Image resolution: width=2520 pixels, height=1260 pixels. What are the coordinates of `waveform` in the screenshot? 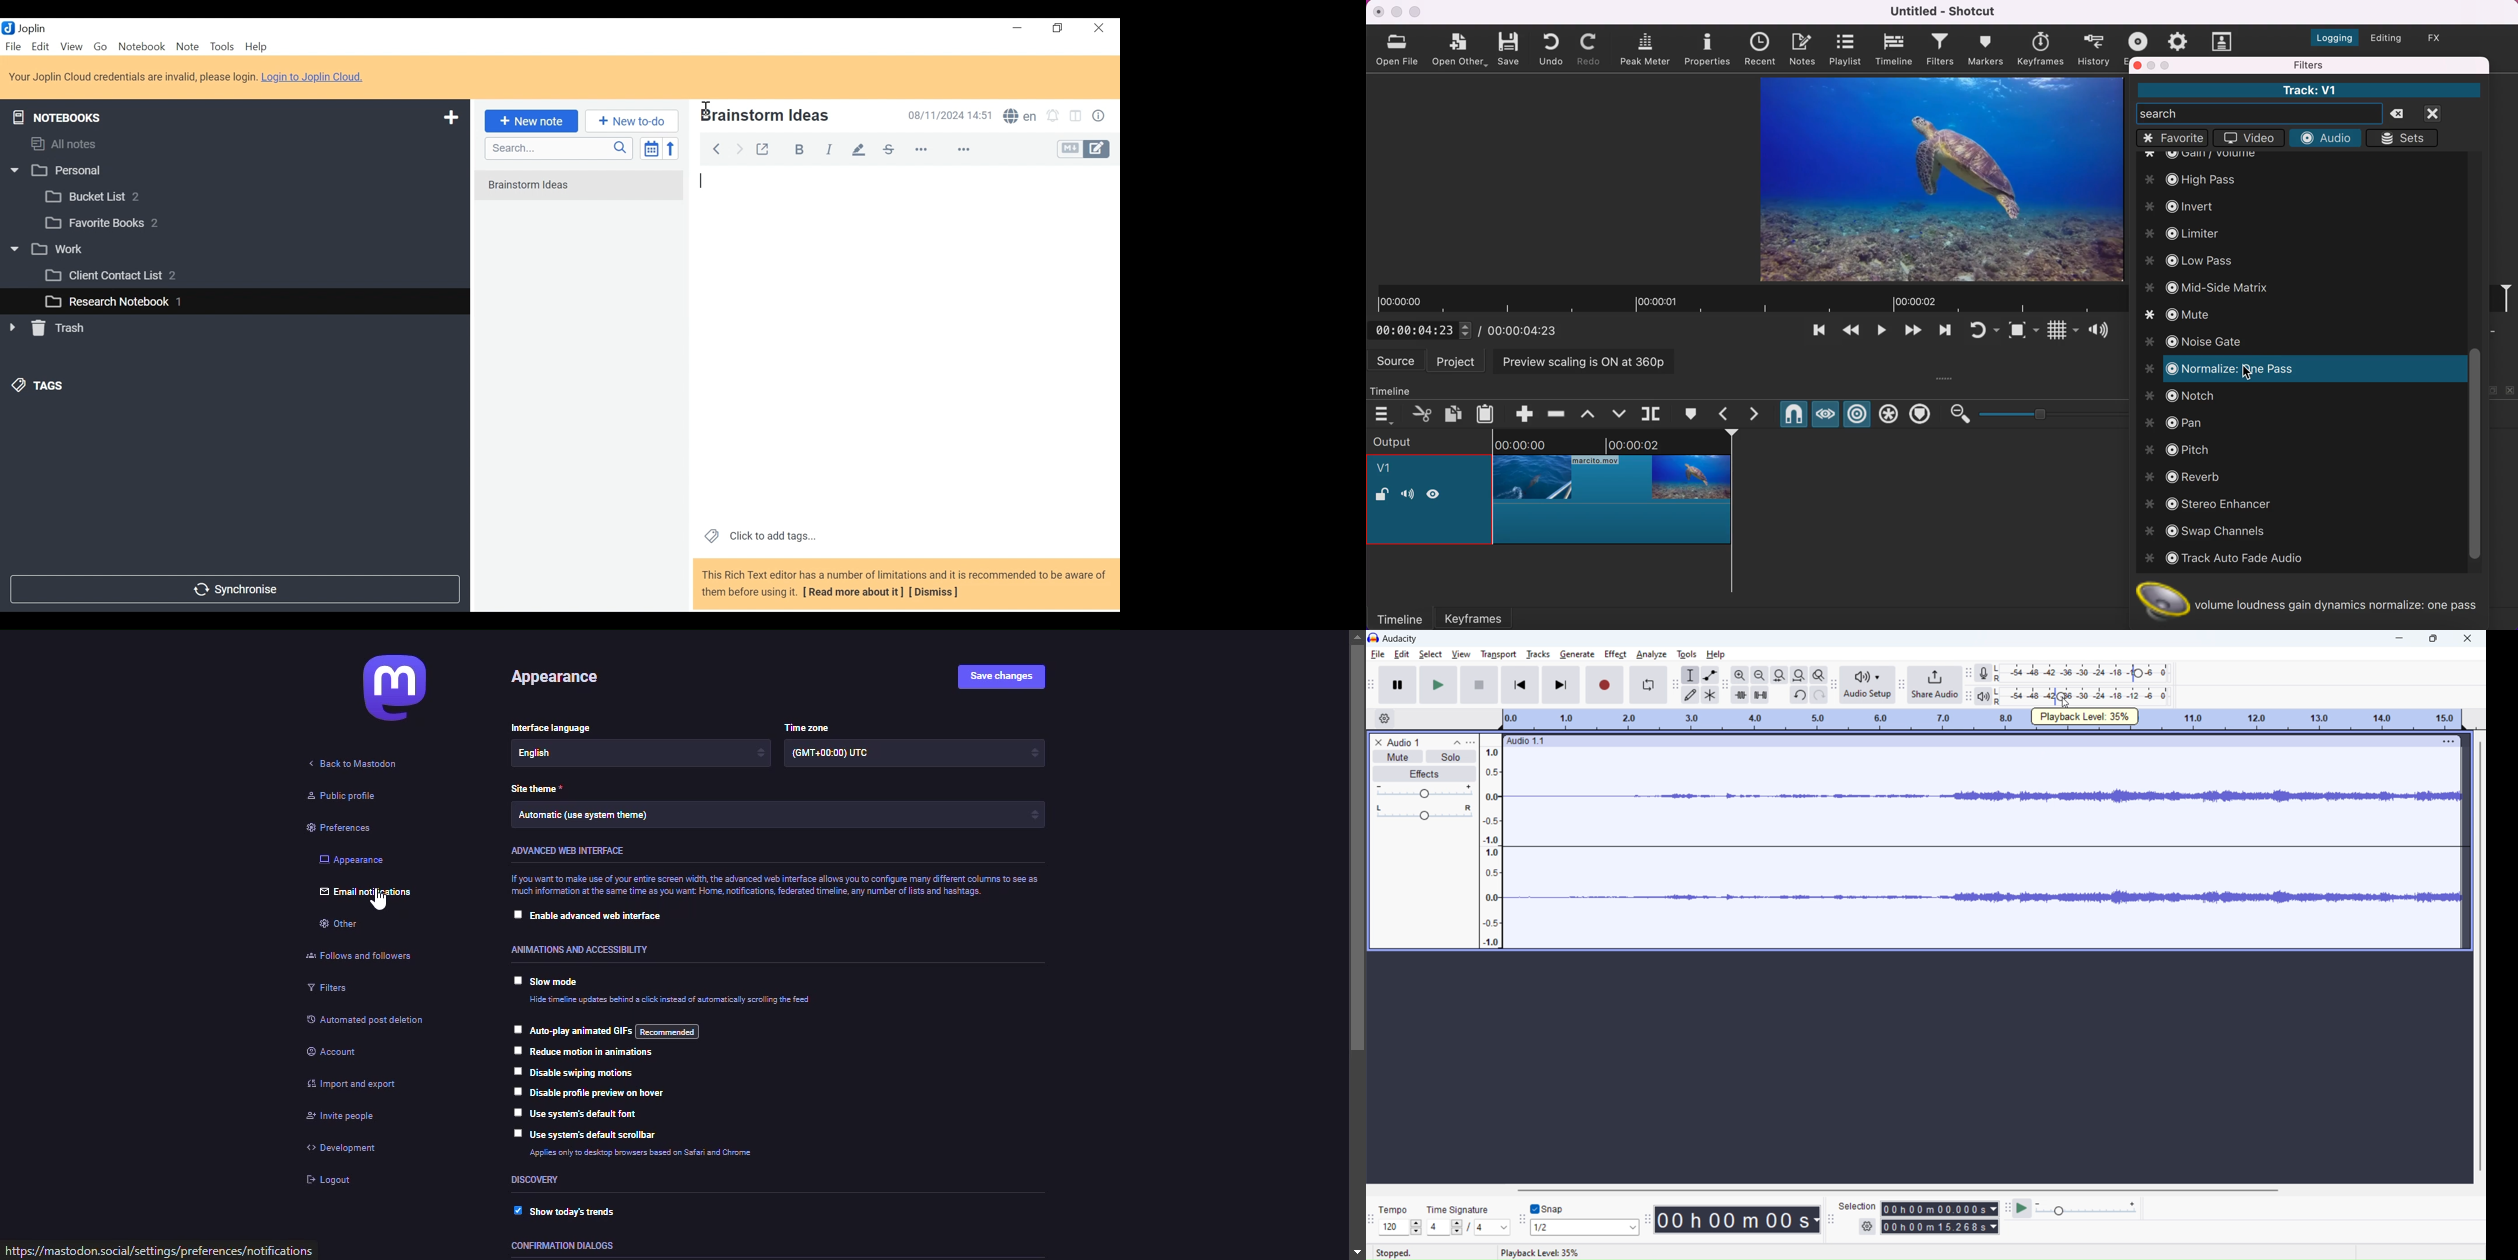 It's located at (1983, 899).